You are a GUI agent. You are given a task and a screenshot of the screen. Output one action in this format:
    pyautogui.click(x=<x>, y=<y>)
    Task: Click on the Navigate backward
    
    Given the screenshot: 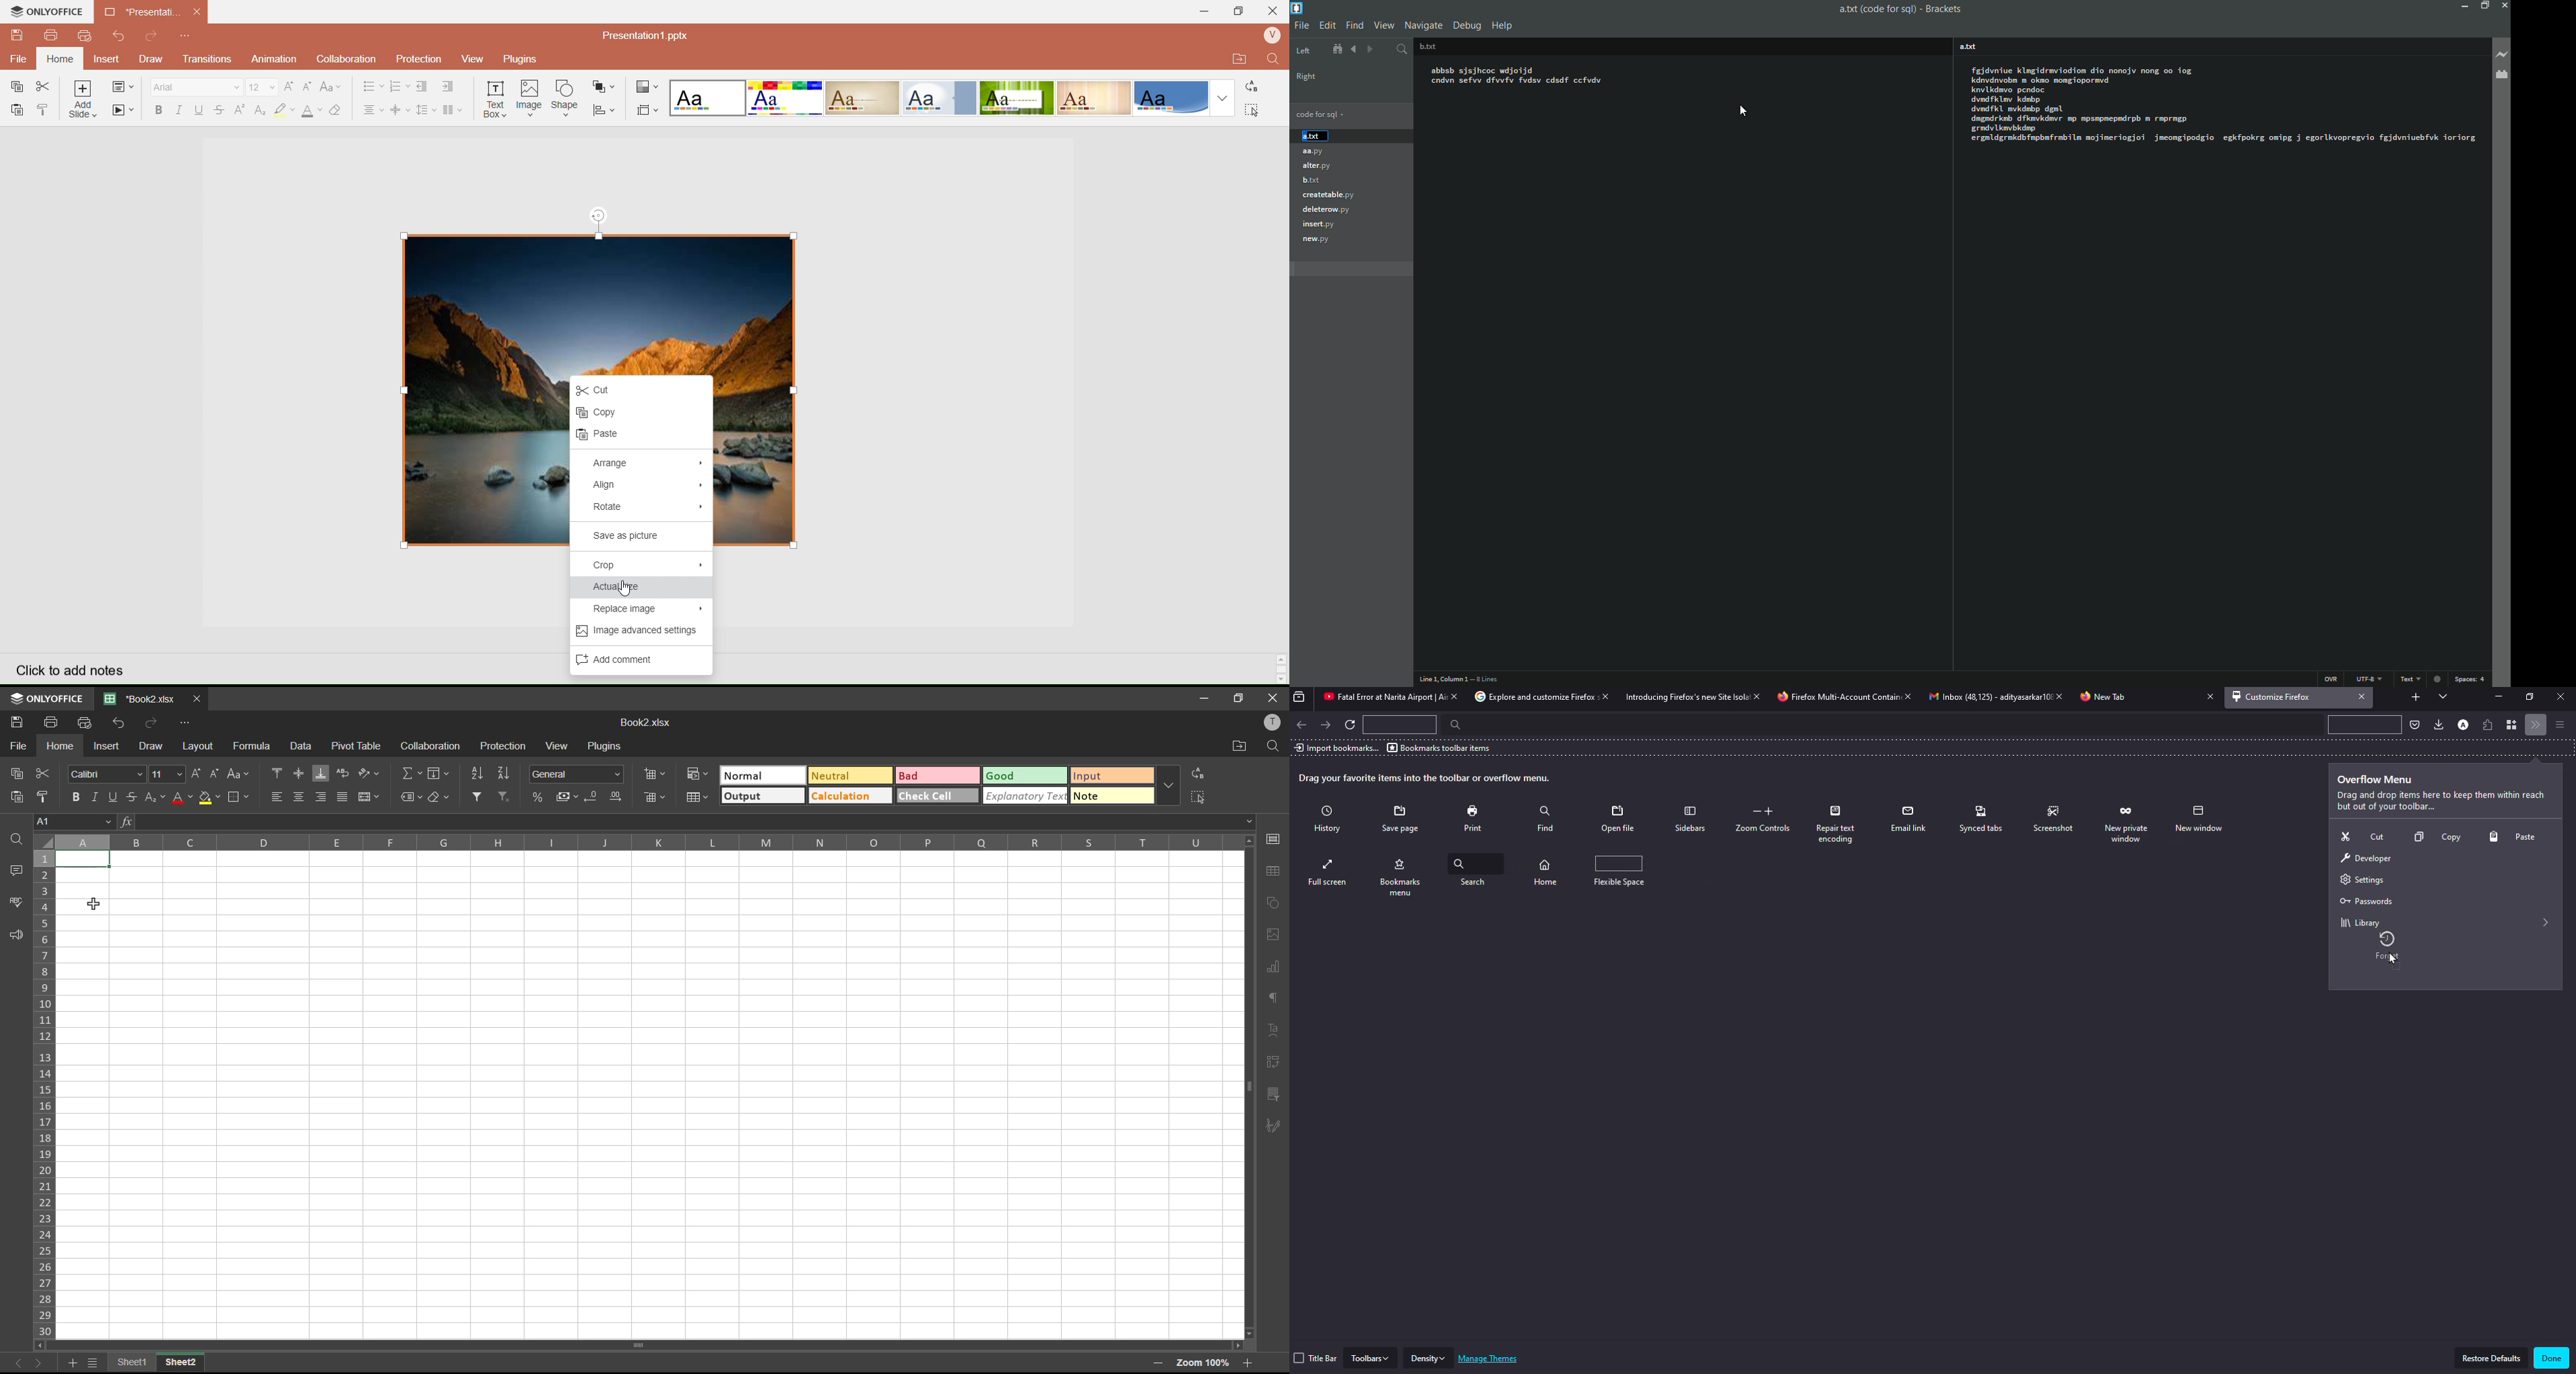 What is the action you would take?
    pyautogui.click(x=1354, y=49)
    